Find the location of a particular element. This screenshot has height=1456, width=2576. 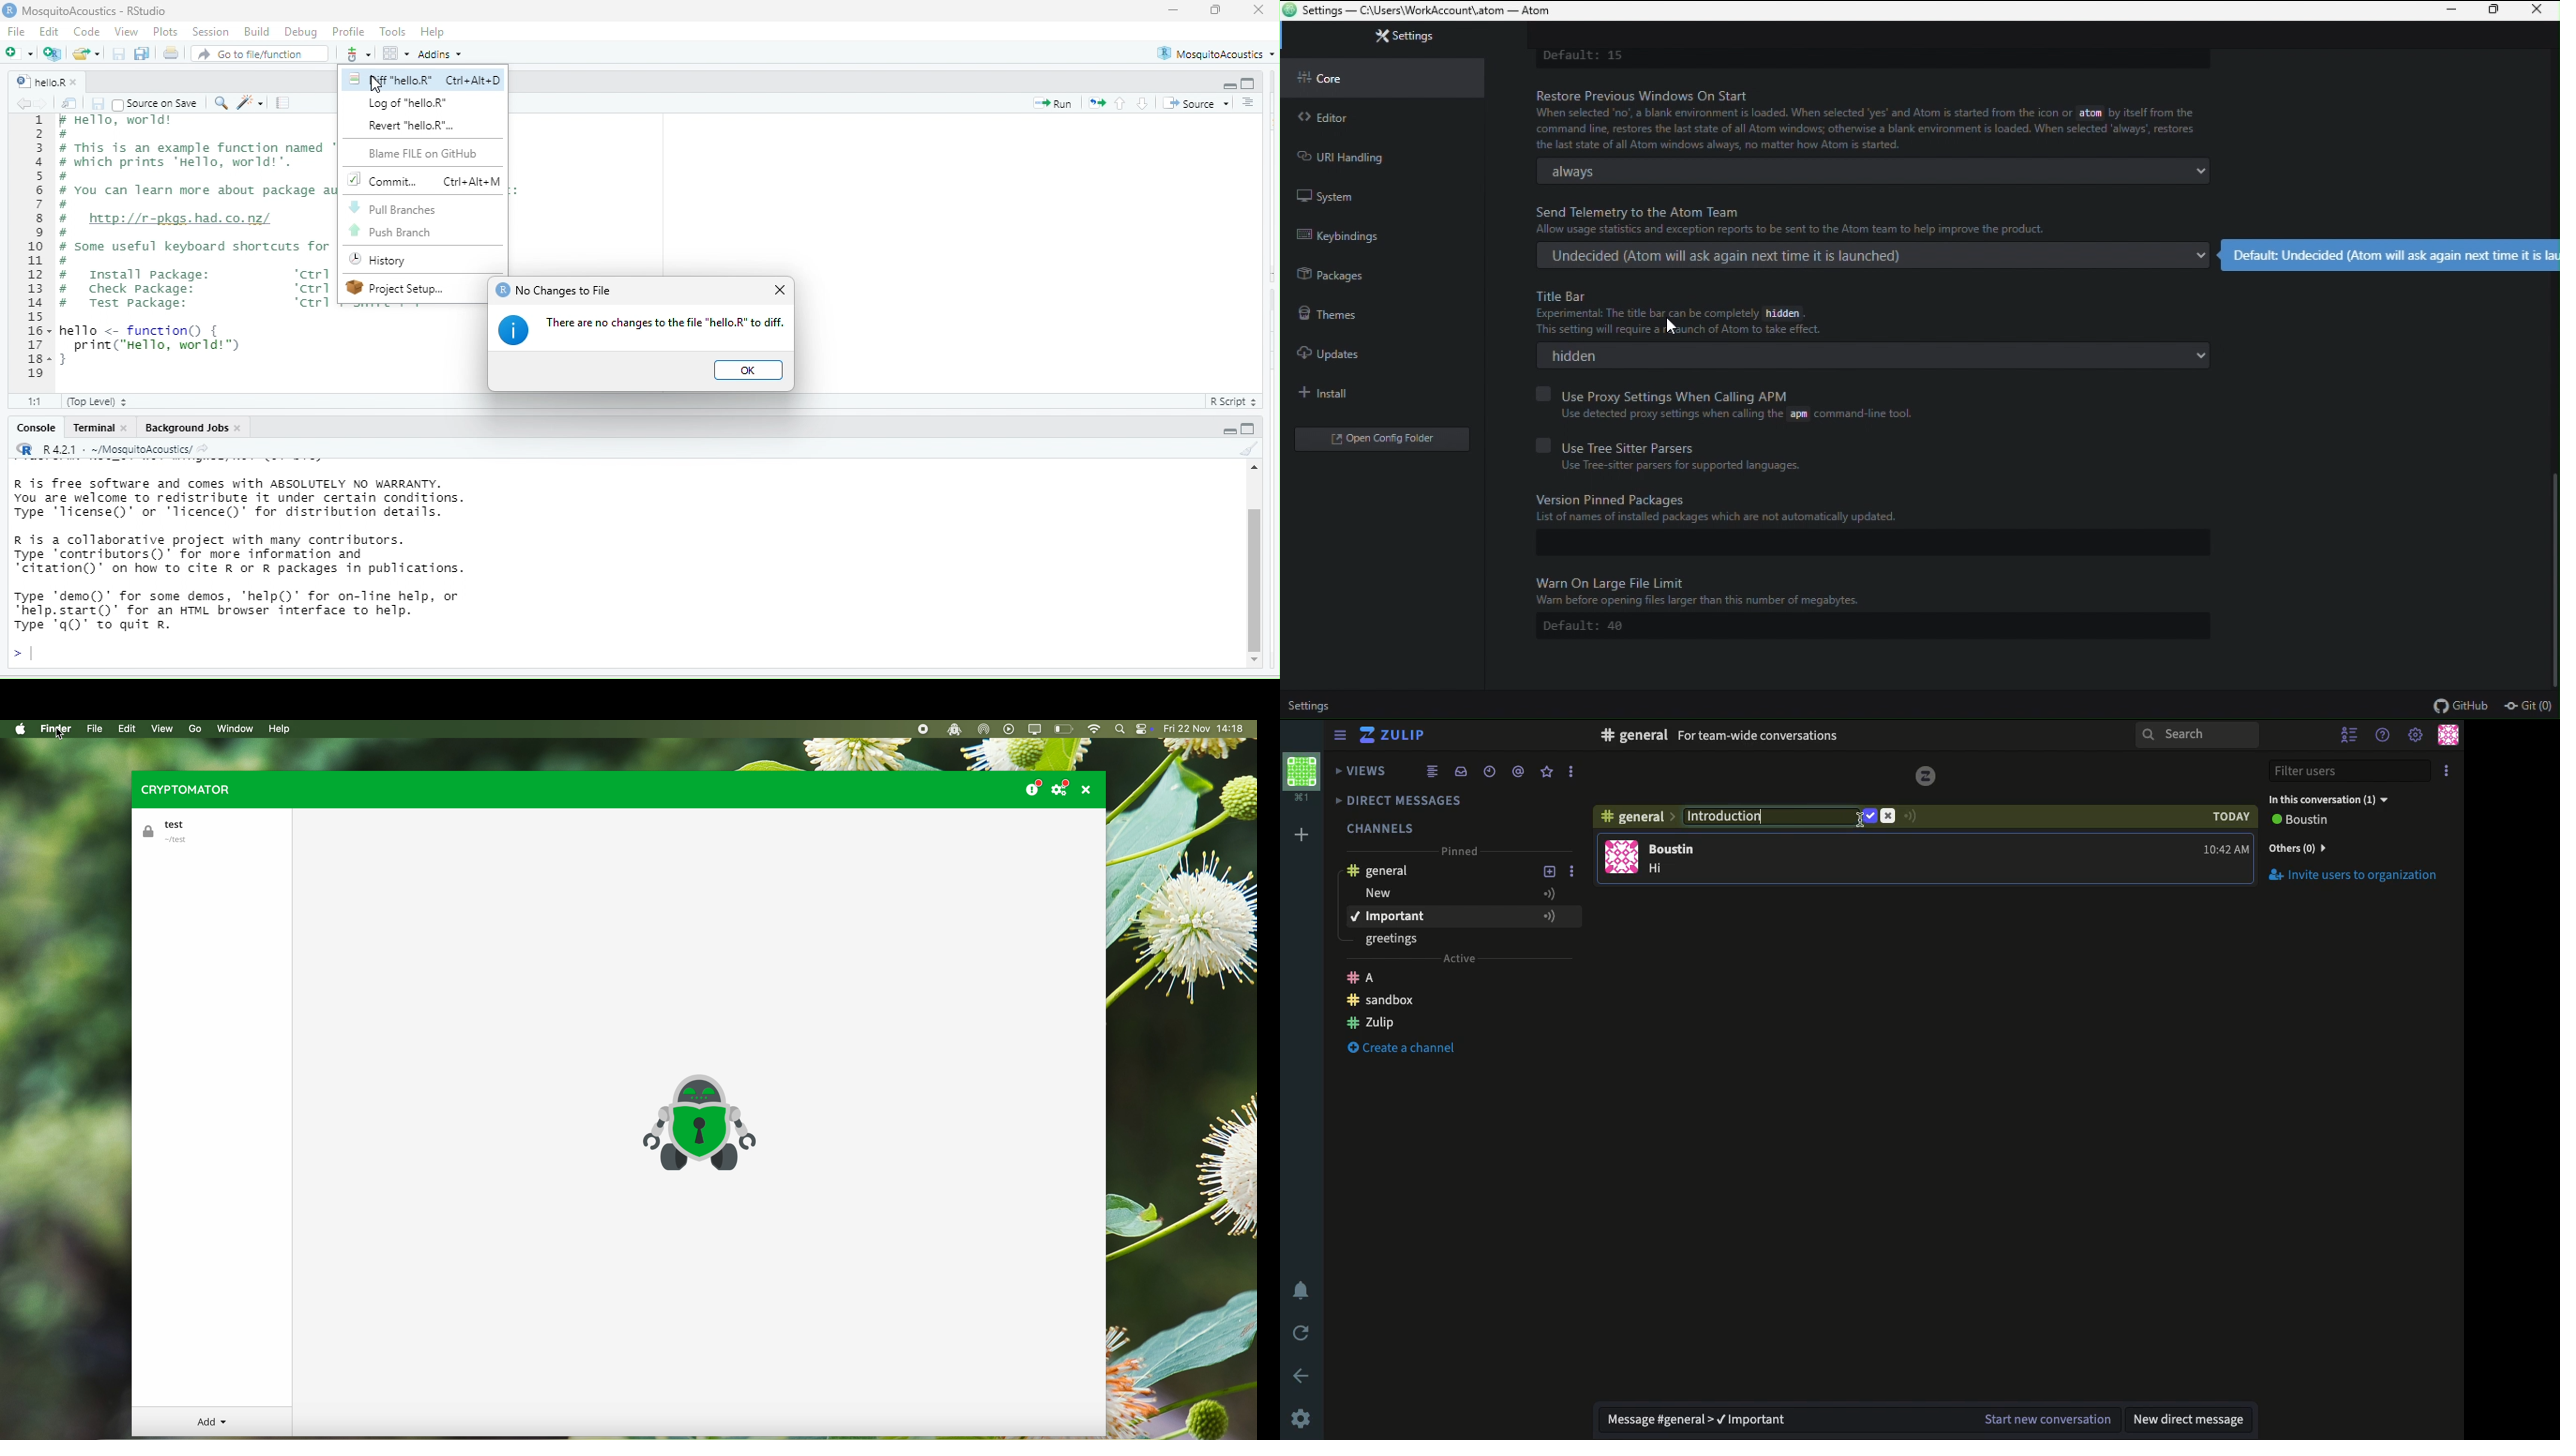

Console is located at coordinates (38, 431).